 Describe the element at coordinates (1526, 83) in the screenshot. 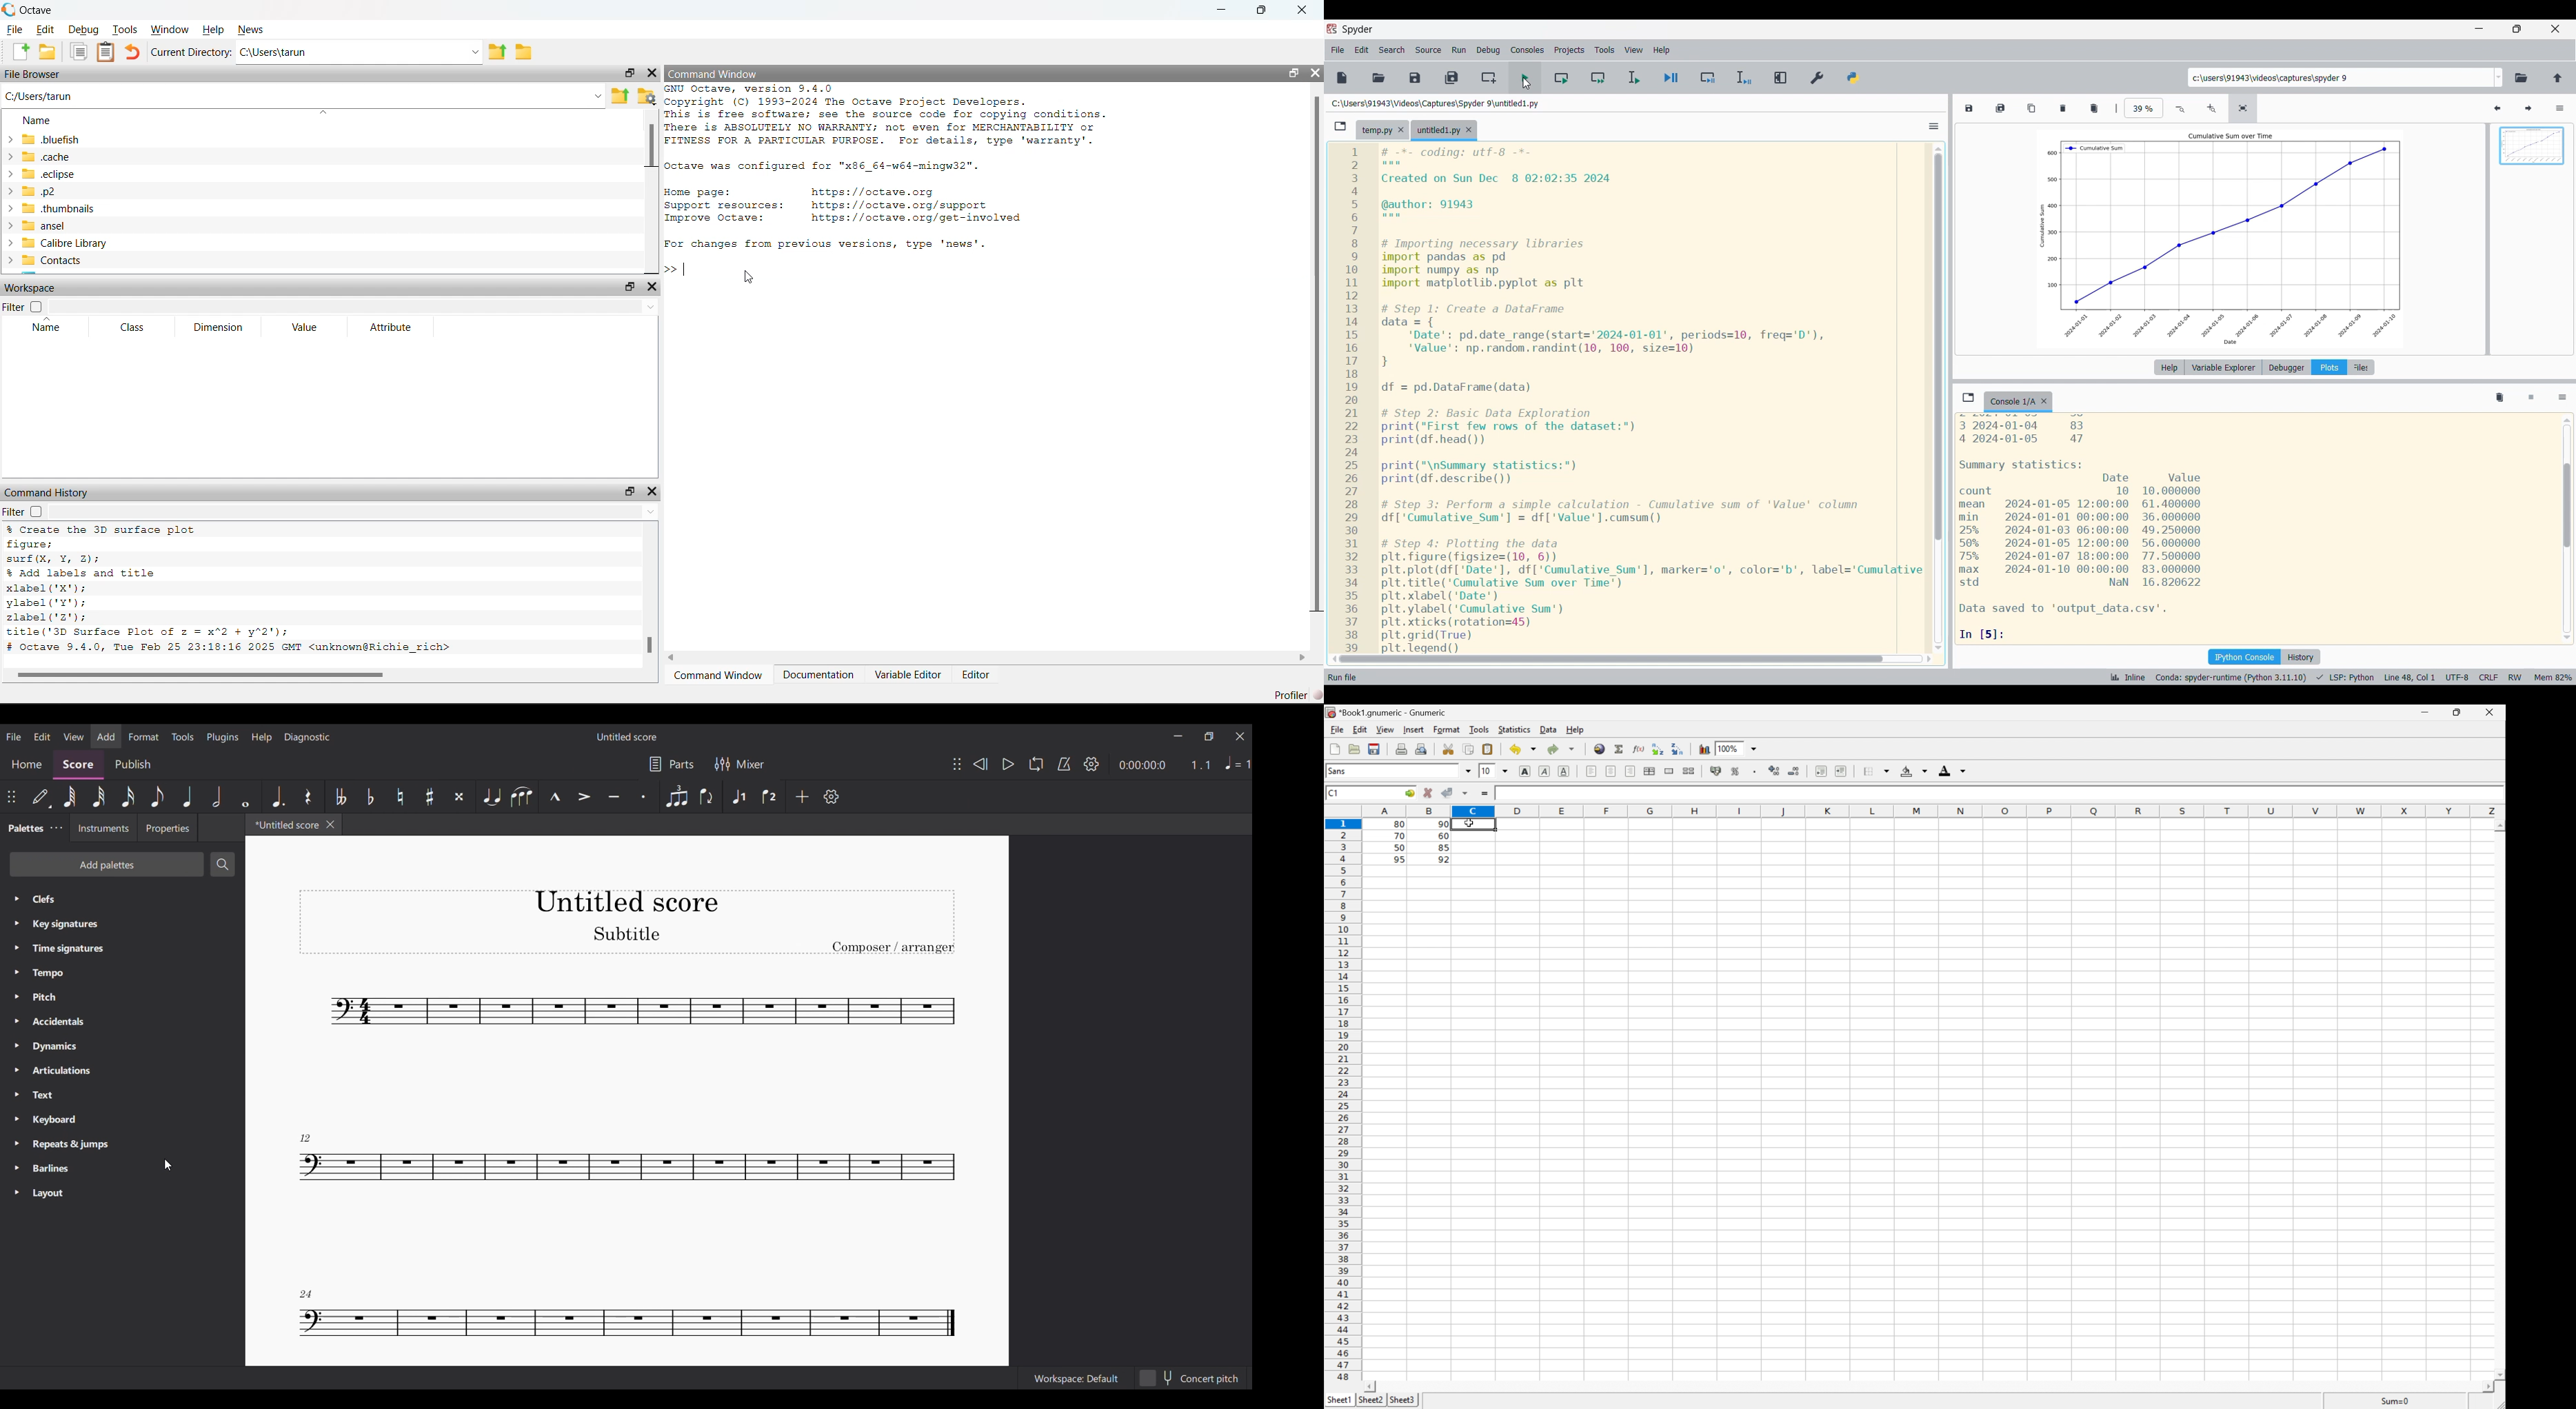

I see `Cursor position unchanged` at that location.